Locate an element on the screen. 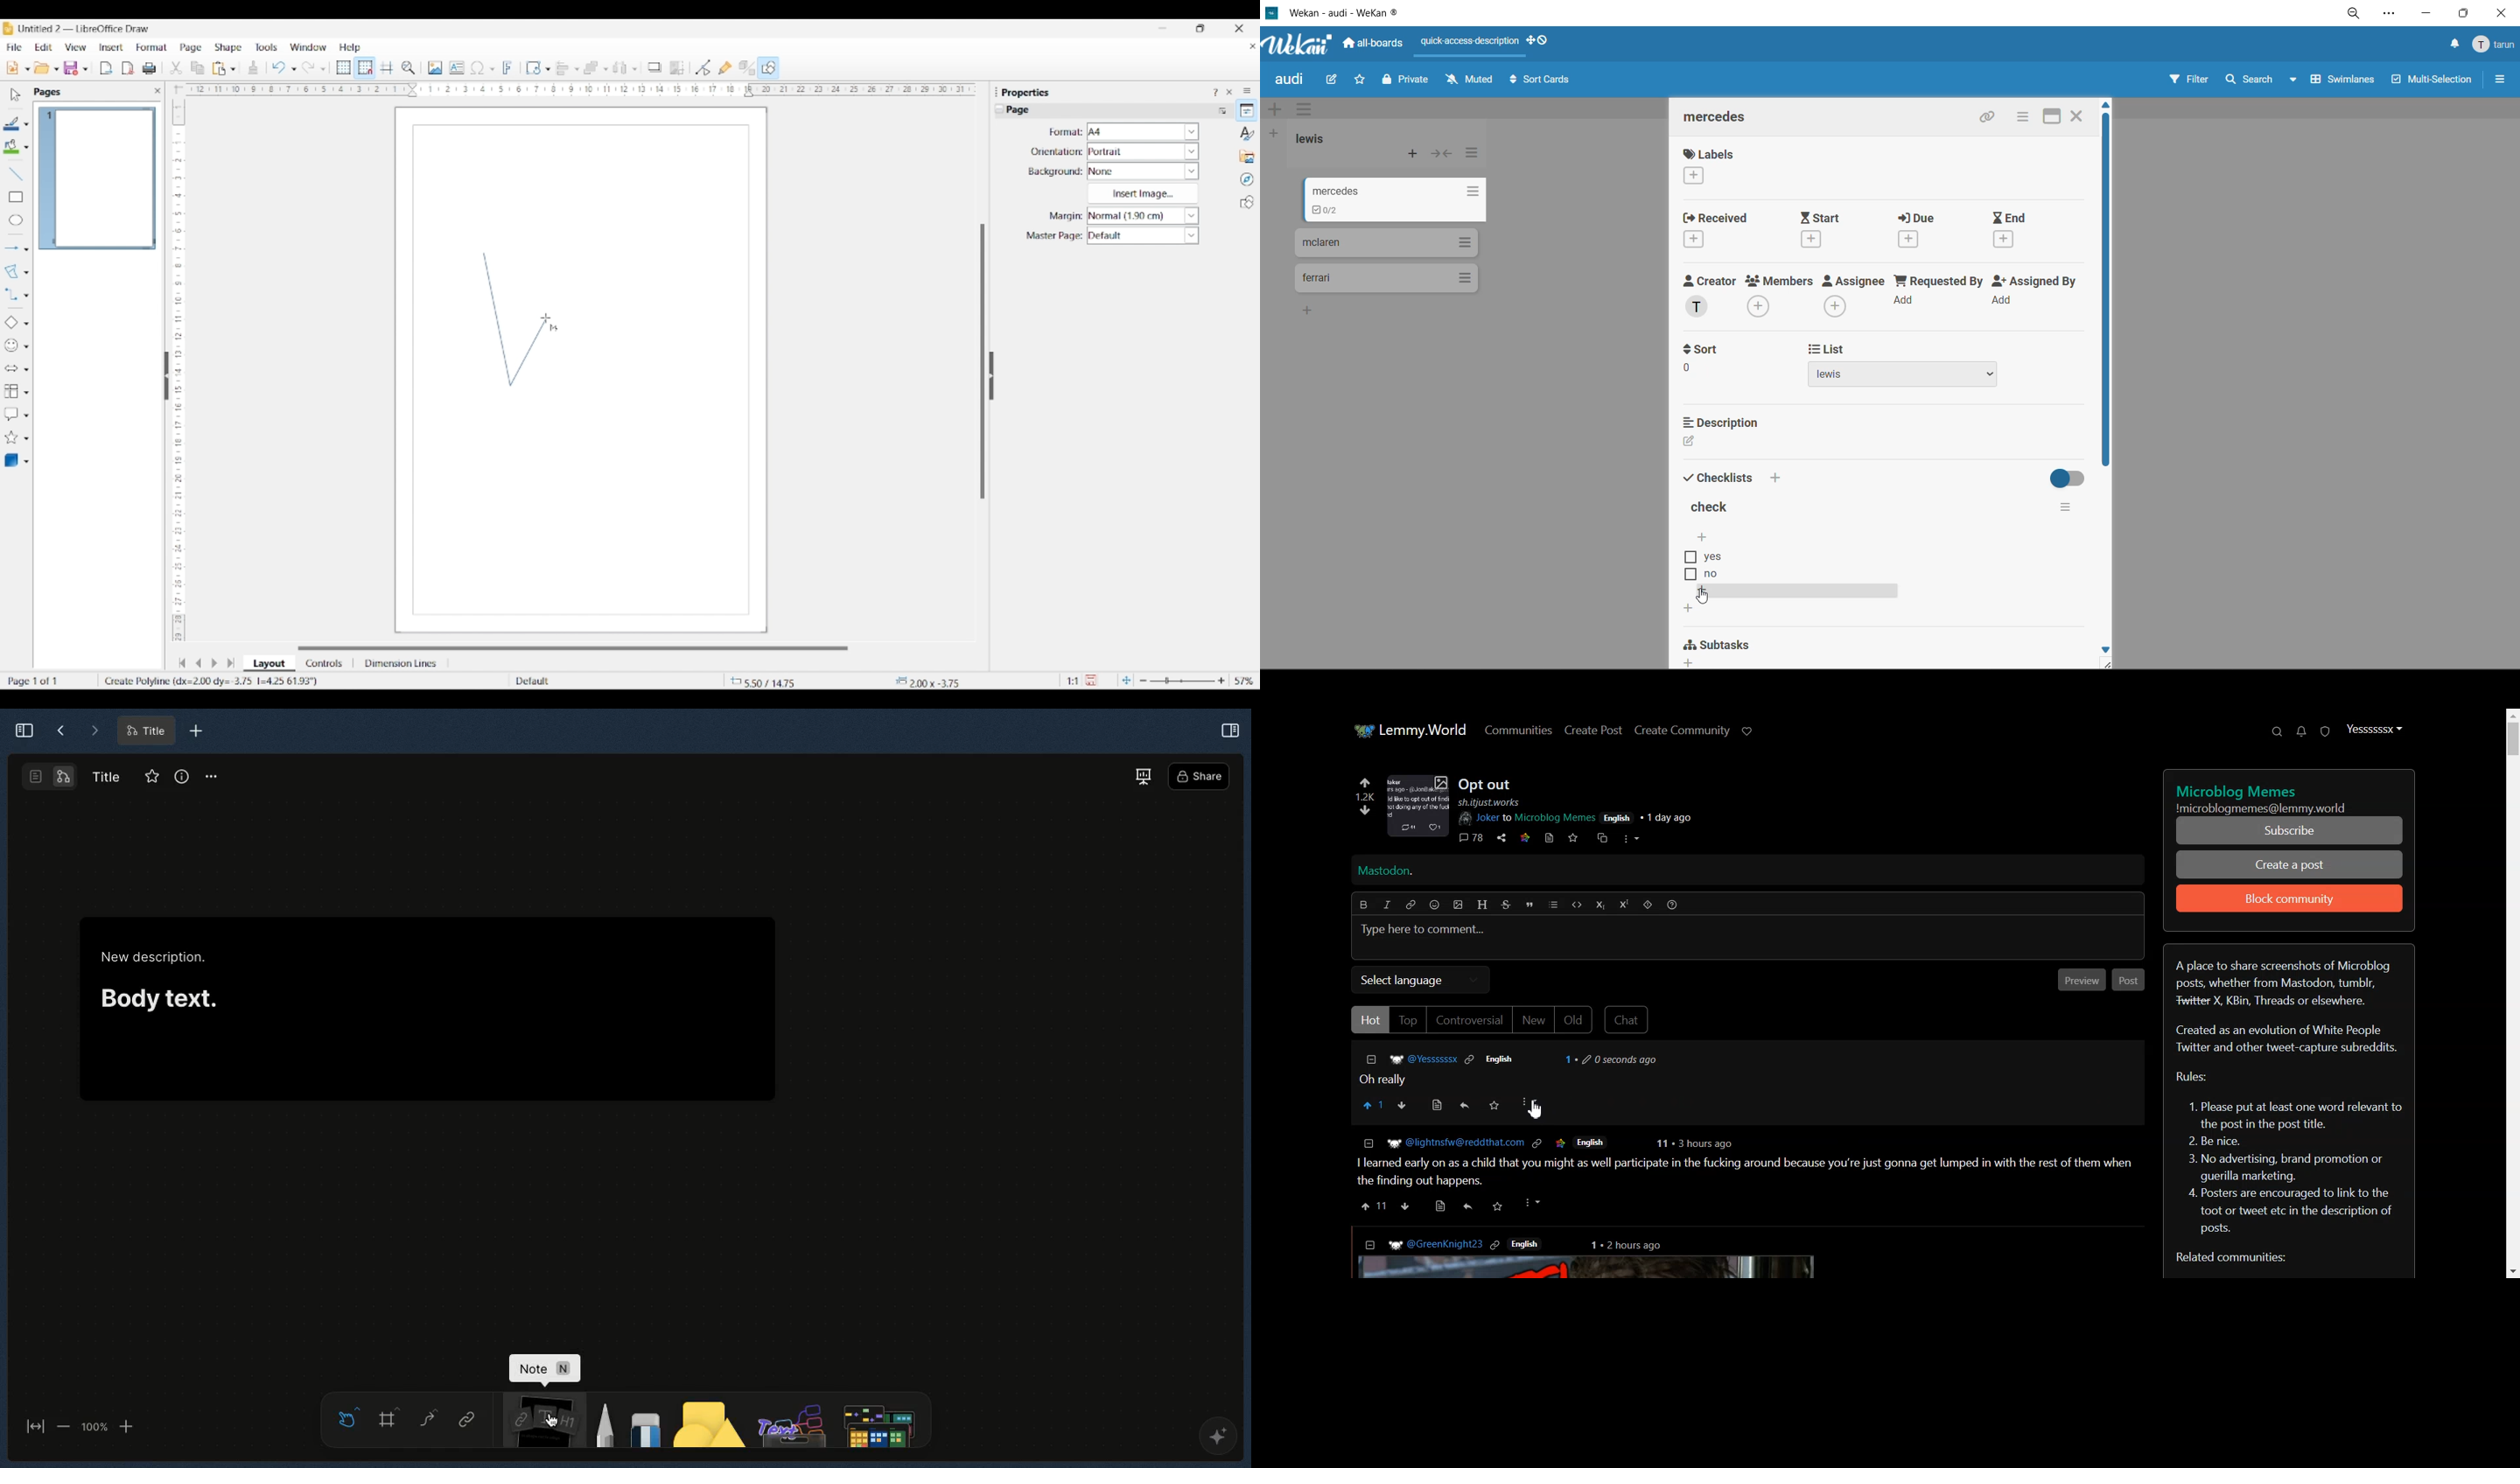 This screenshot has width=2520, height=1484. description is located at coordinates (1723, 423).